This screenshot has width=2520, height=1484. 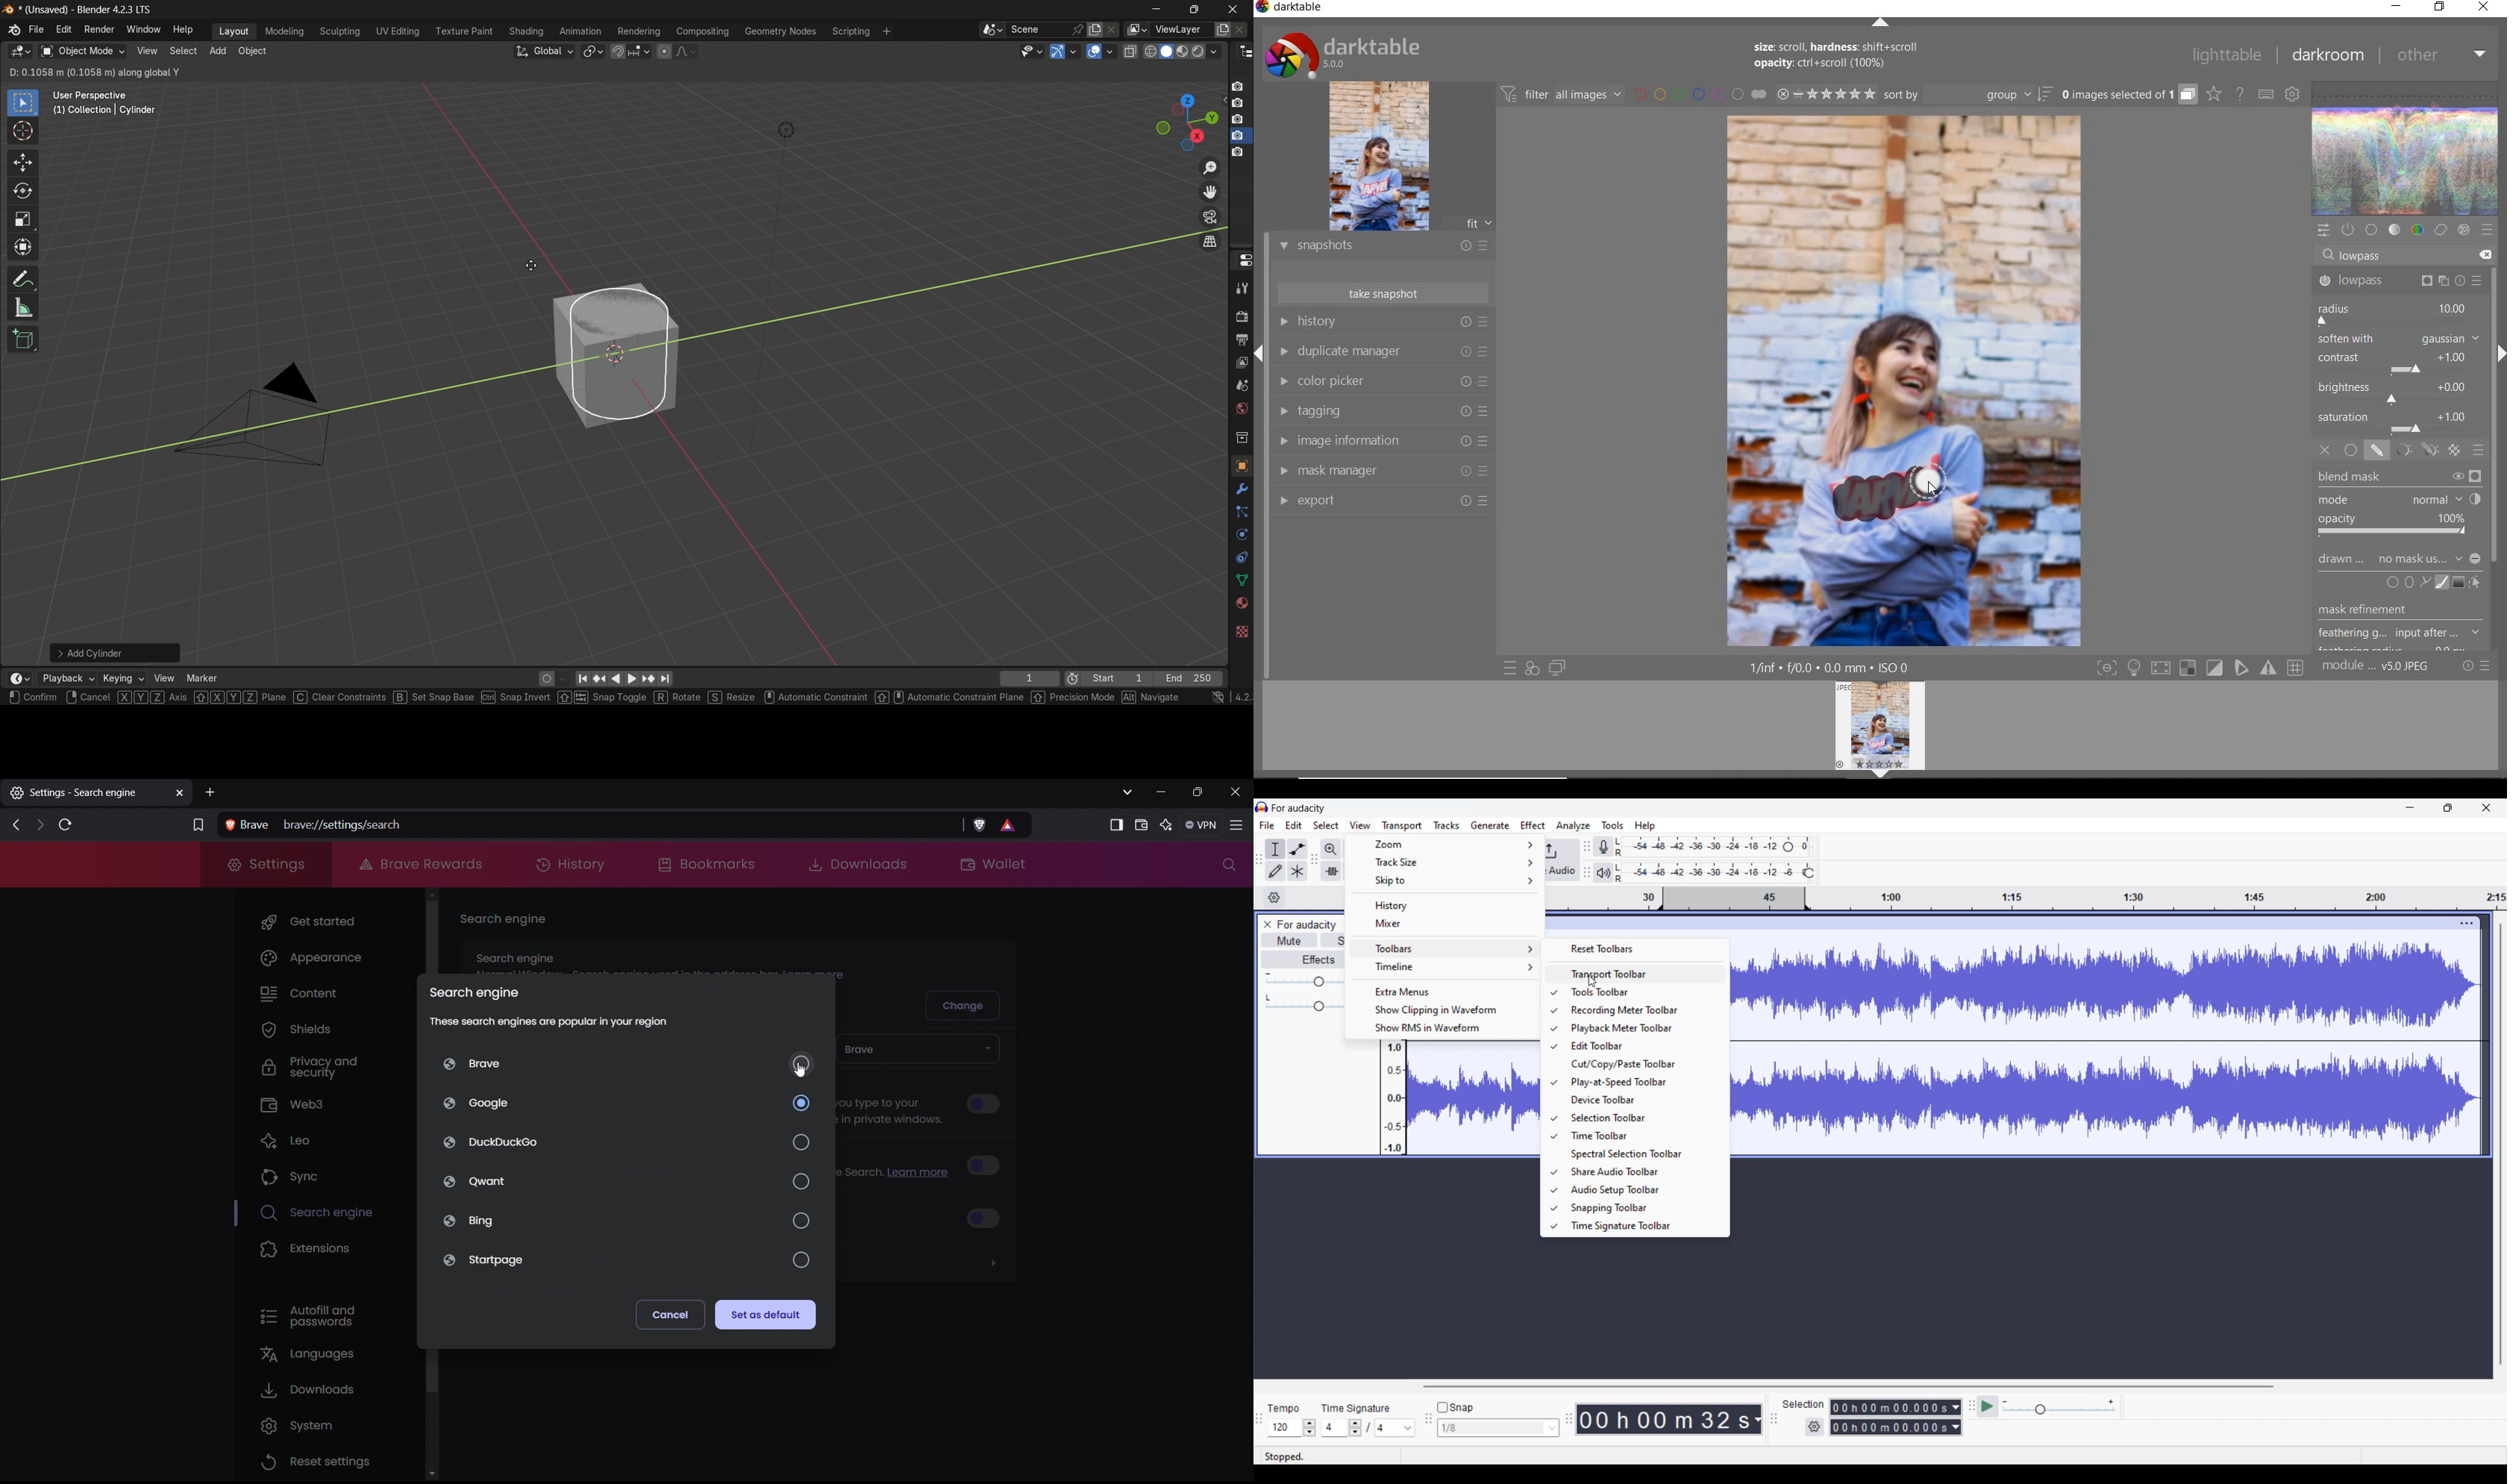 I want to click on History, so click(x=1445, y=906).